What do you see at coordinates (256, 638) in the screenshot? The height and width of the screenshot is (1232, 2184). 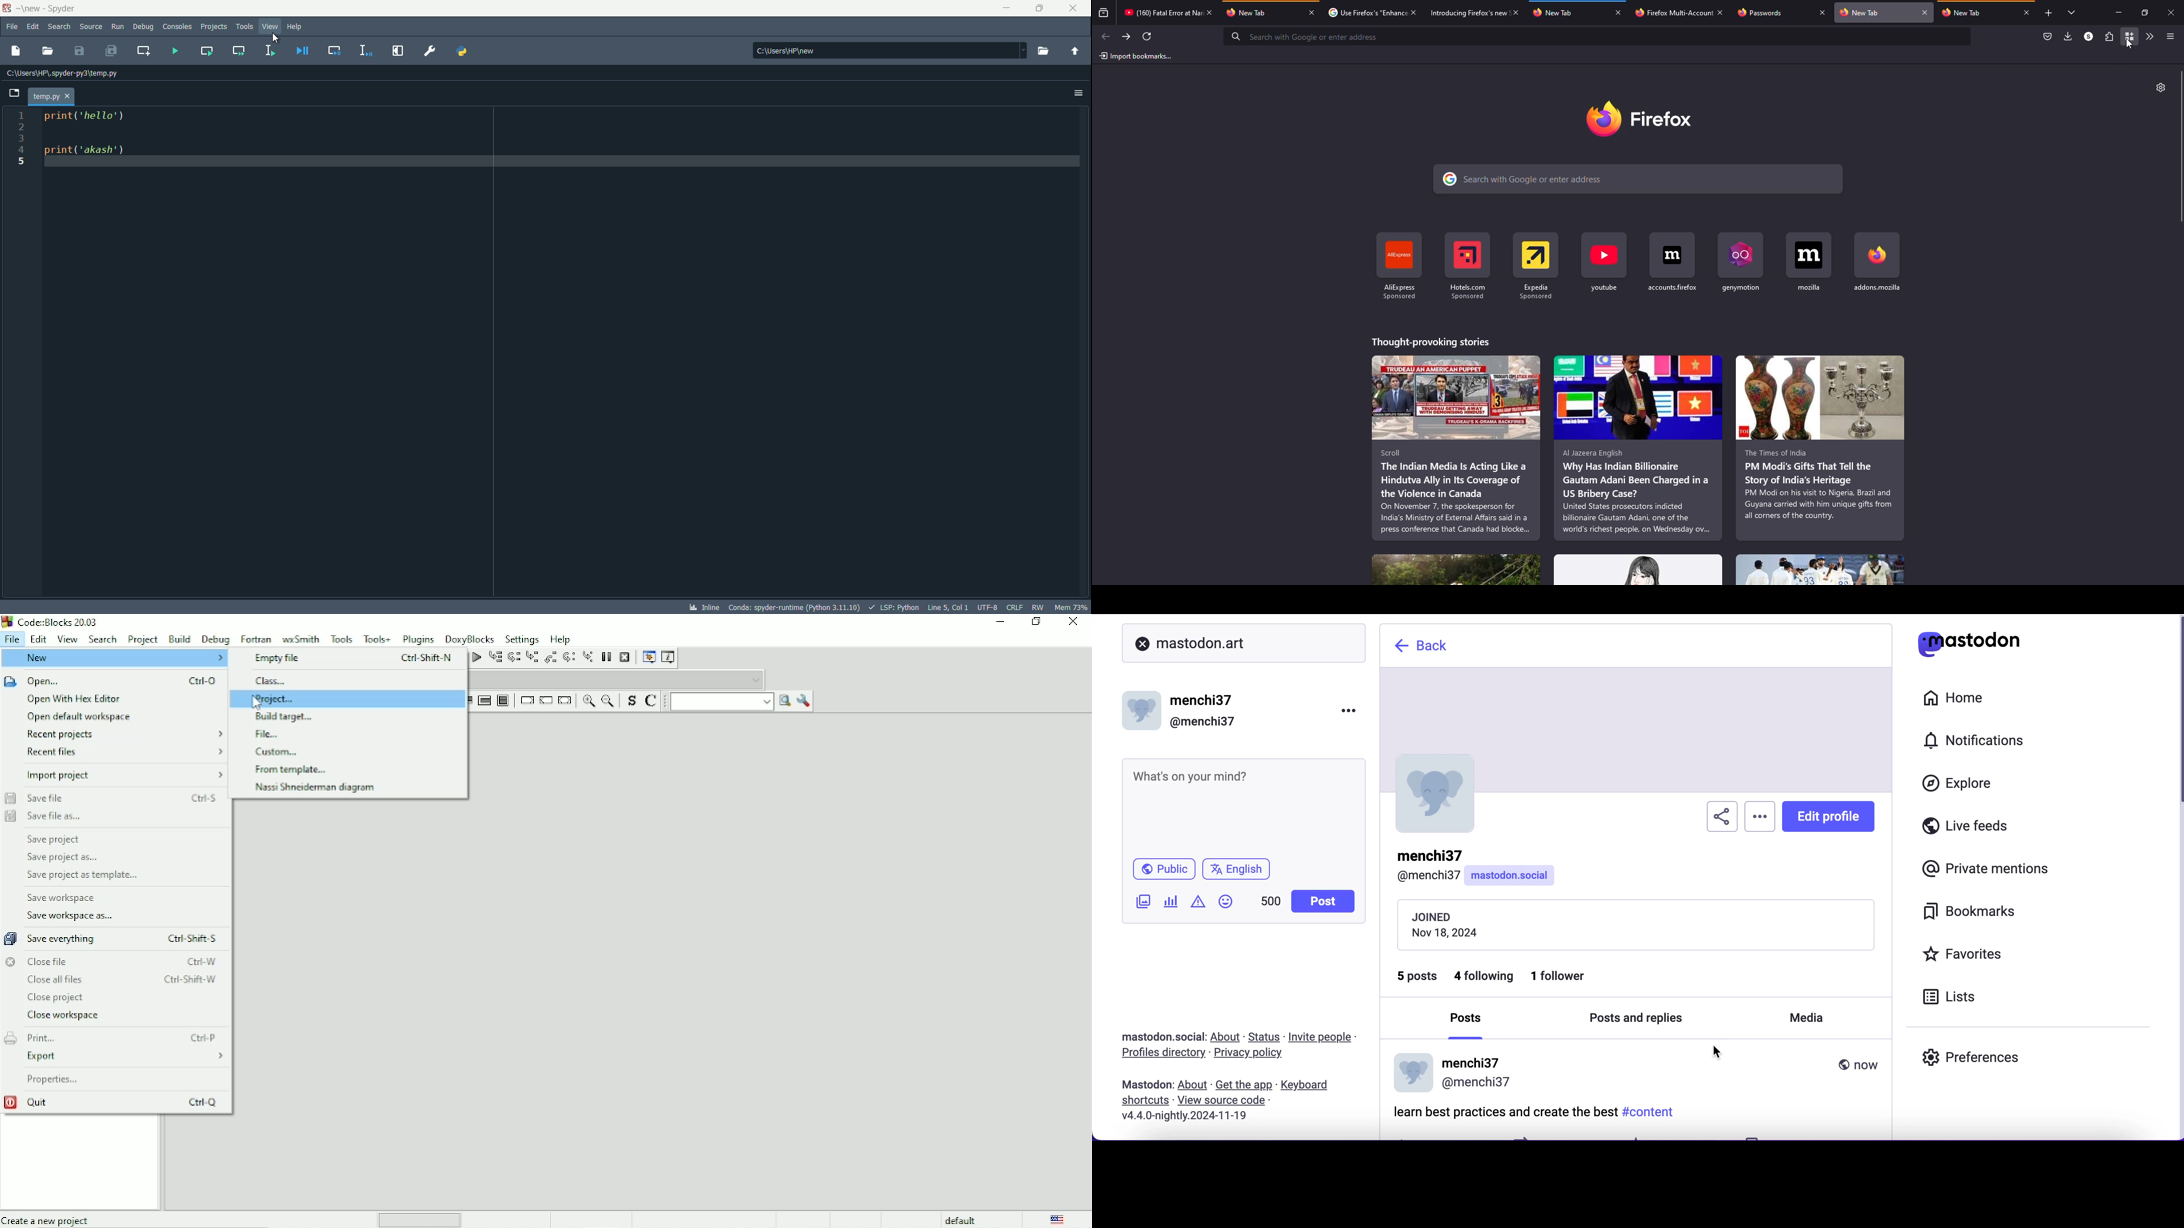 I see `Fortran` at bounding box center [256, 638].